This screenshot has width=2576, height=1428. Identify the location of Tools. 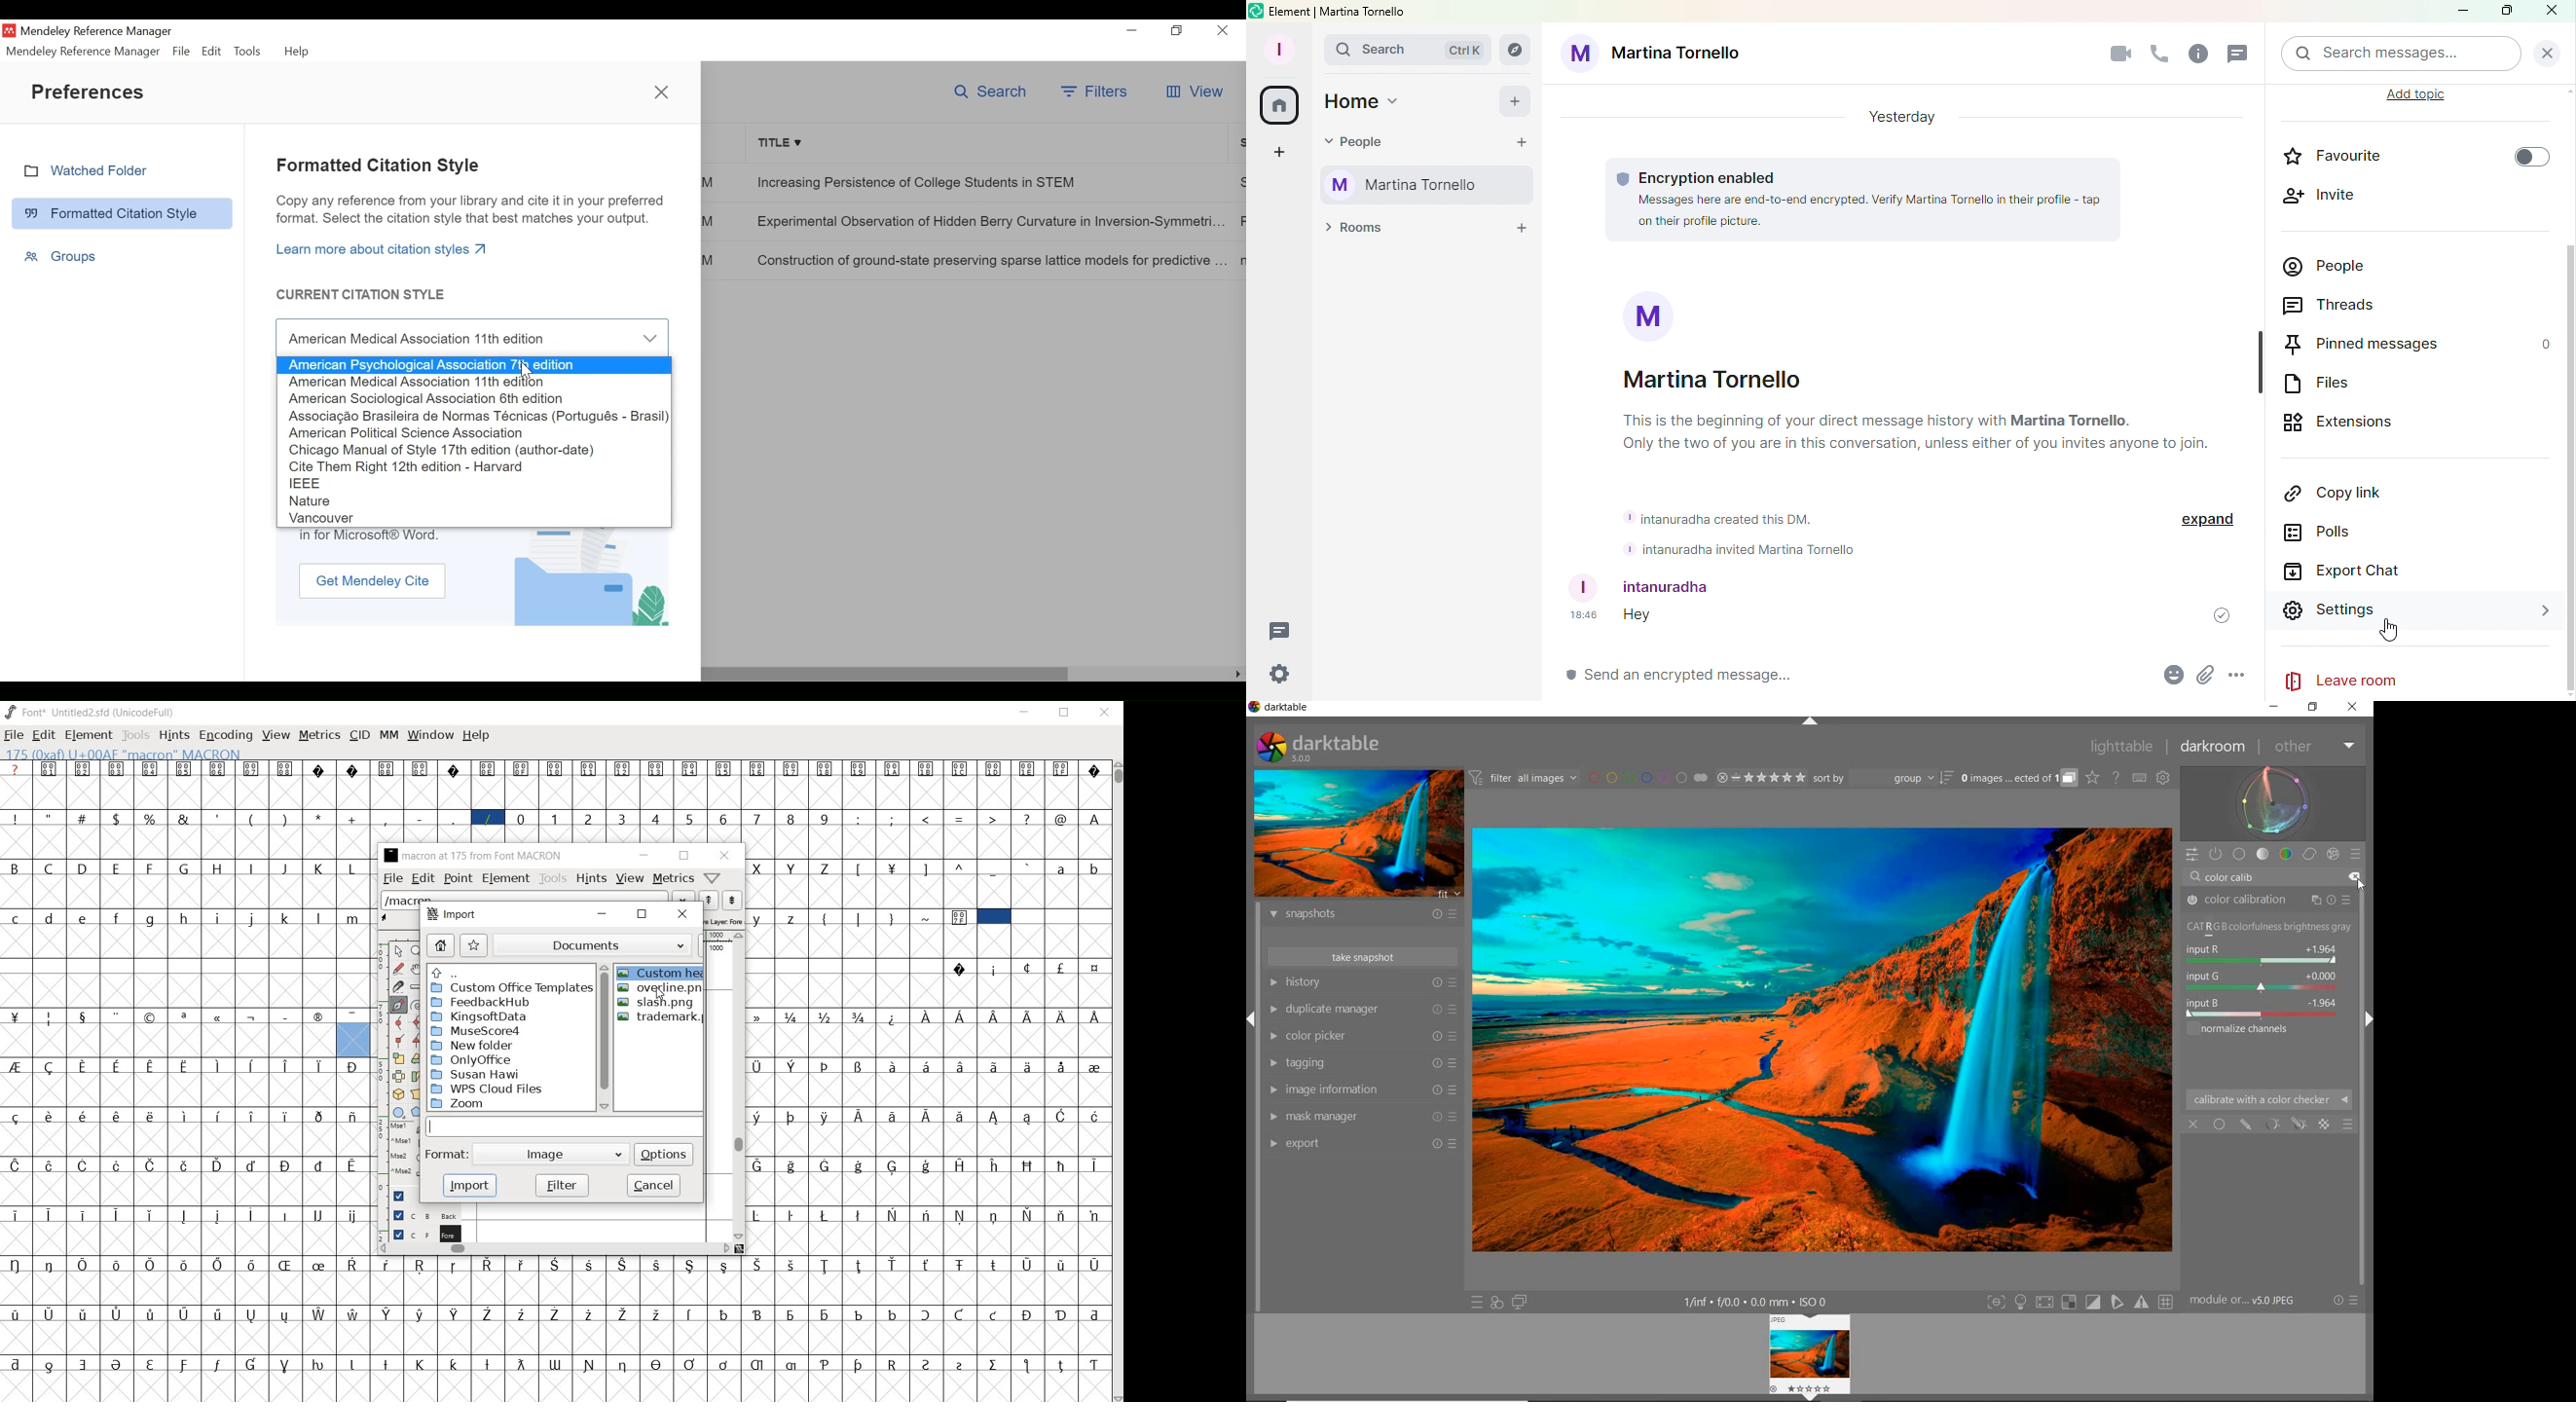
(247, 50).